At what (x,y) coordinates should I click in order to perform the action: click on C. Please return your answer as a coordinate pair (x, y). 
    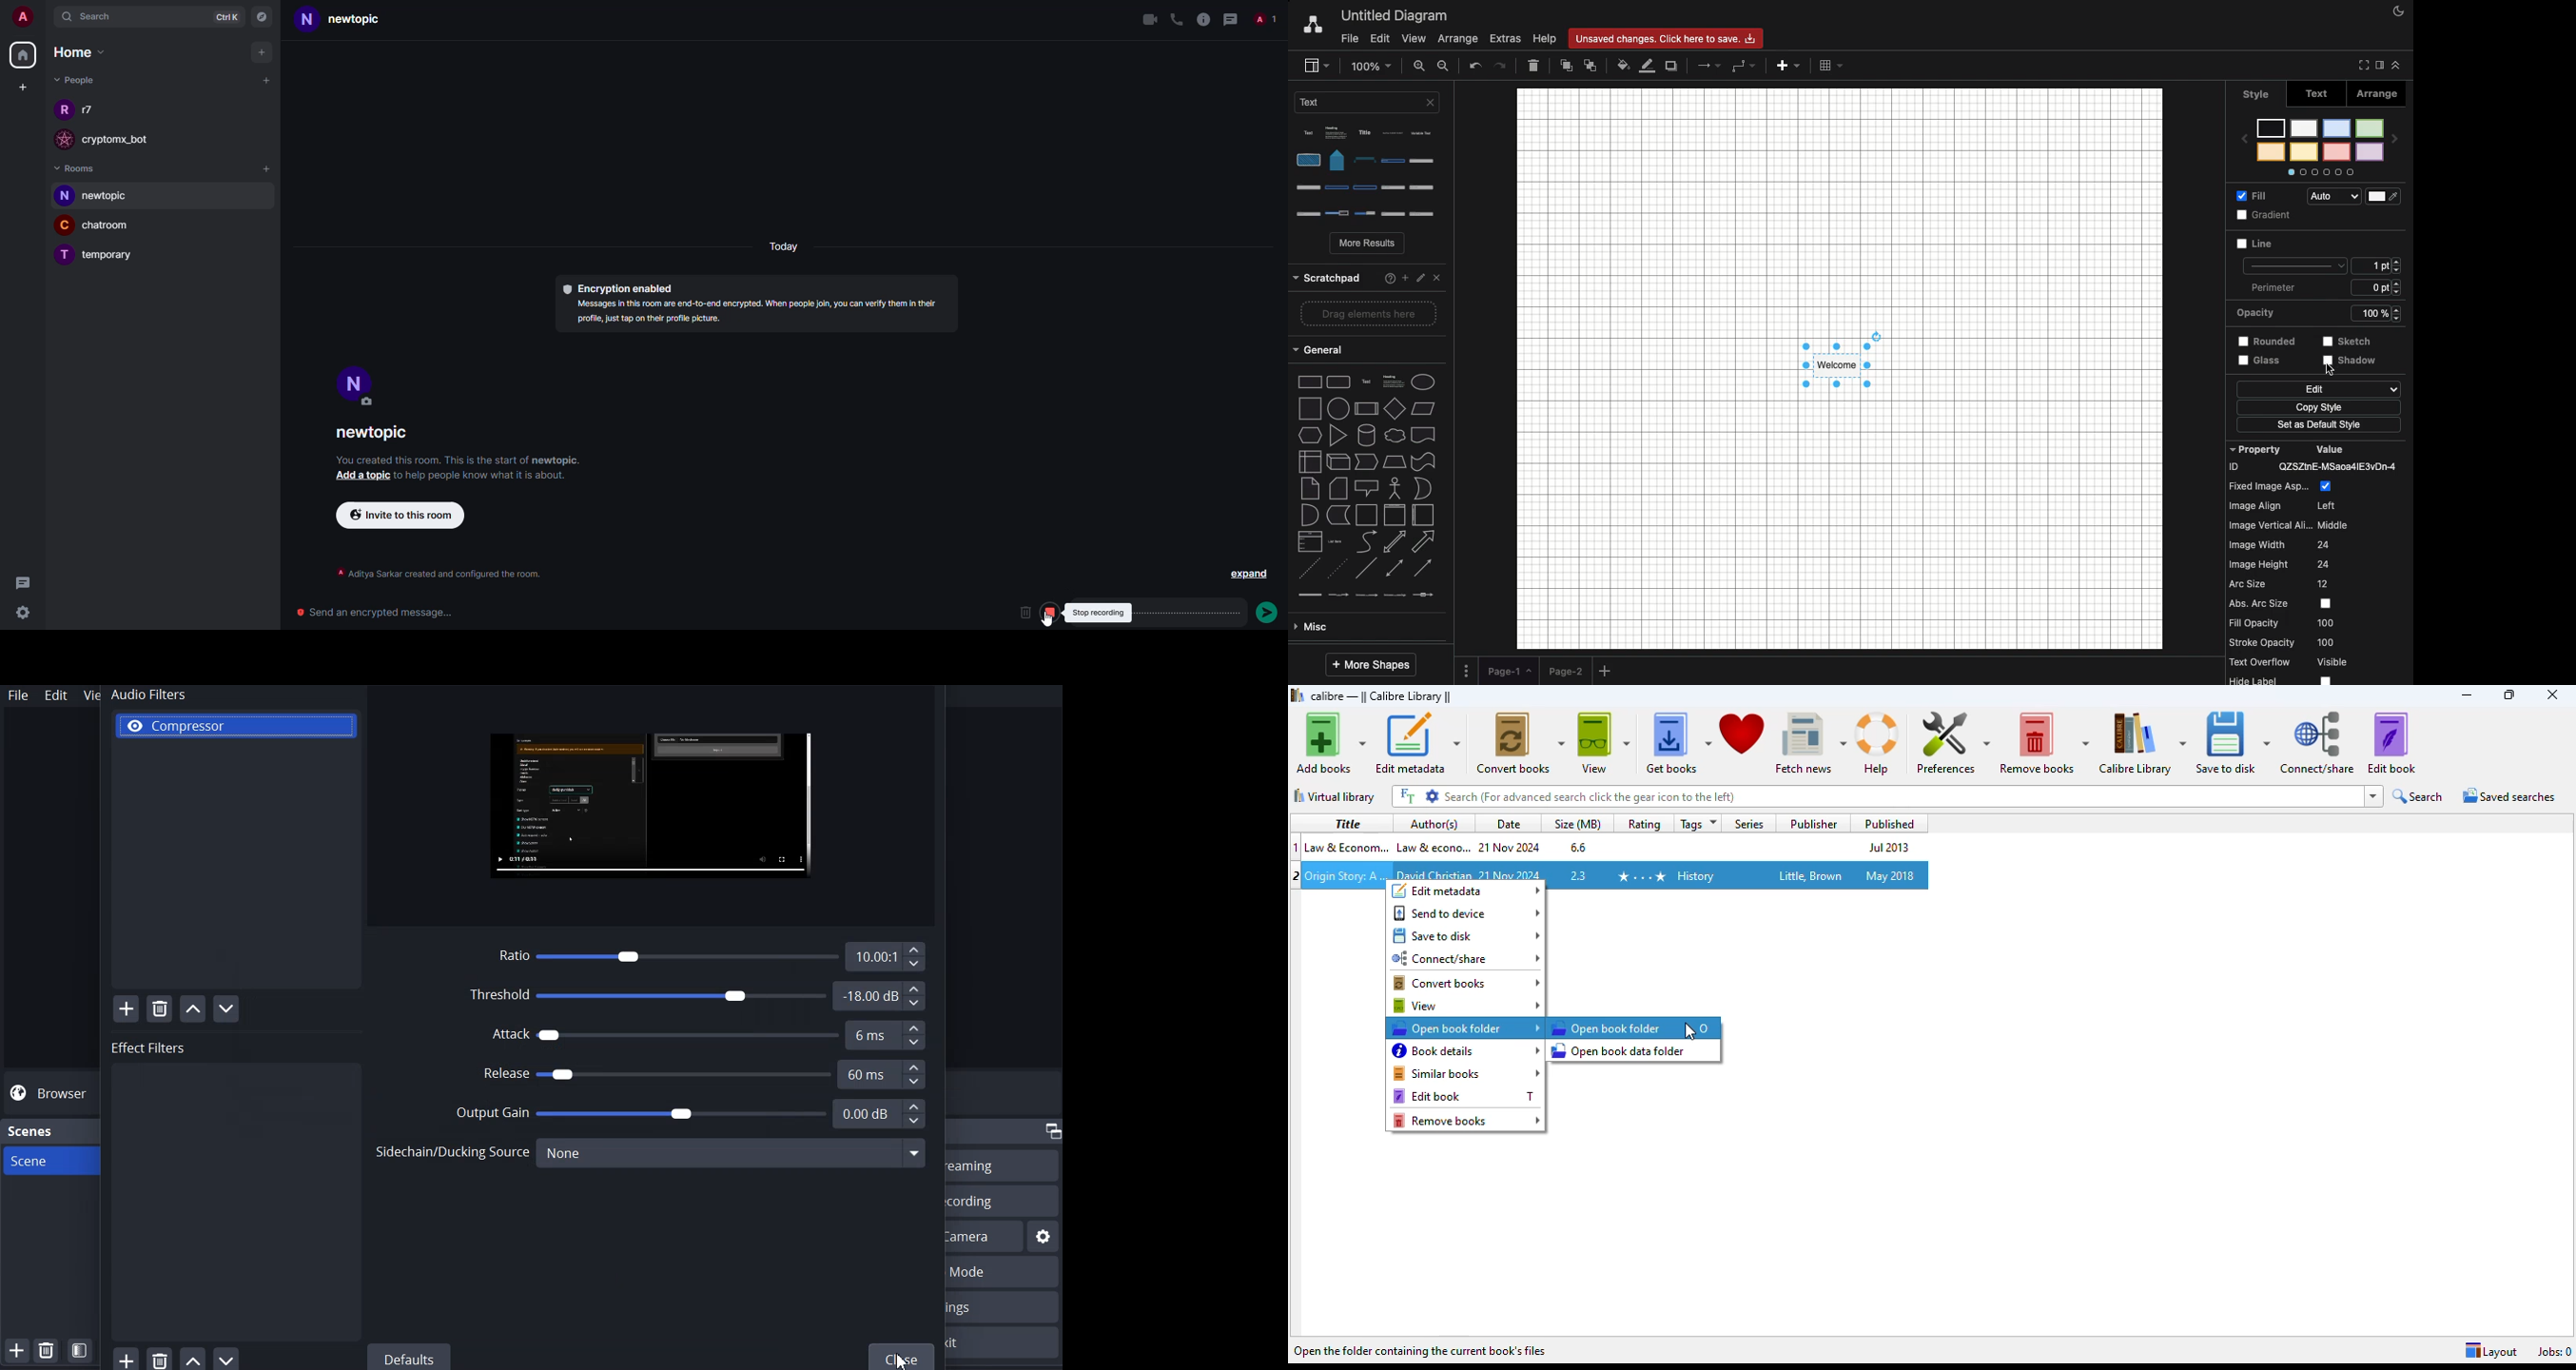
    Looking at the image, I should click on (64, 227).